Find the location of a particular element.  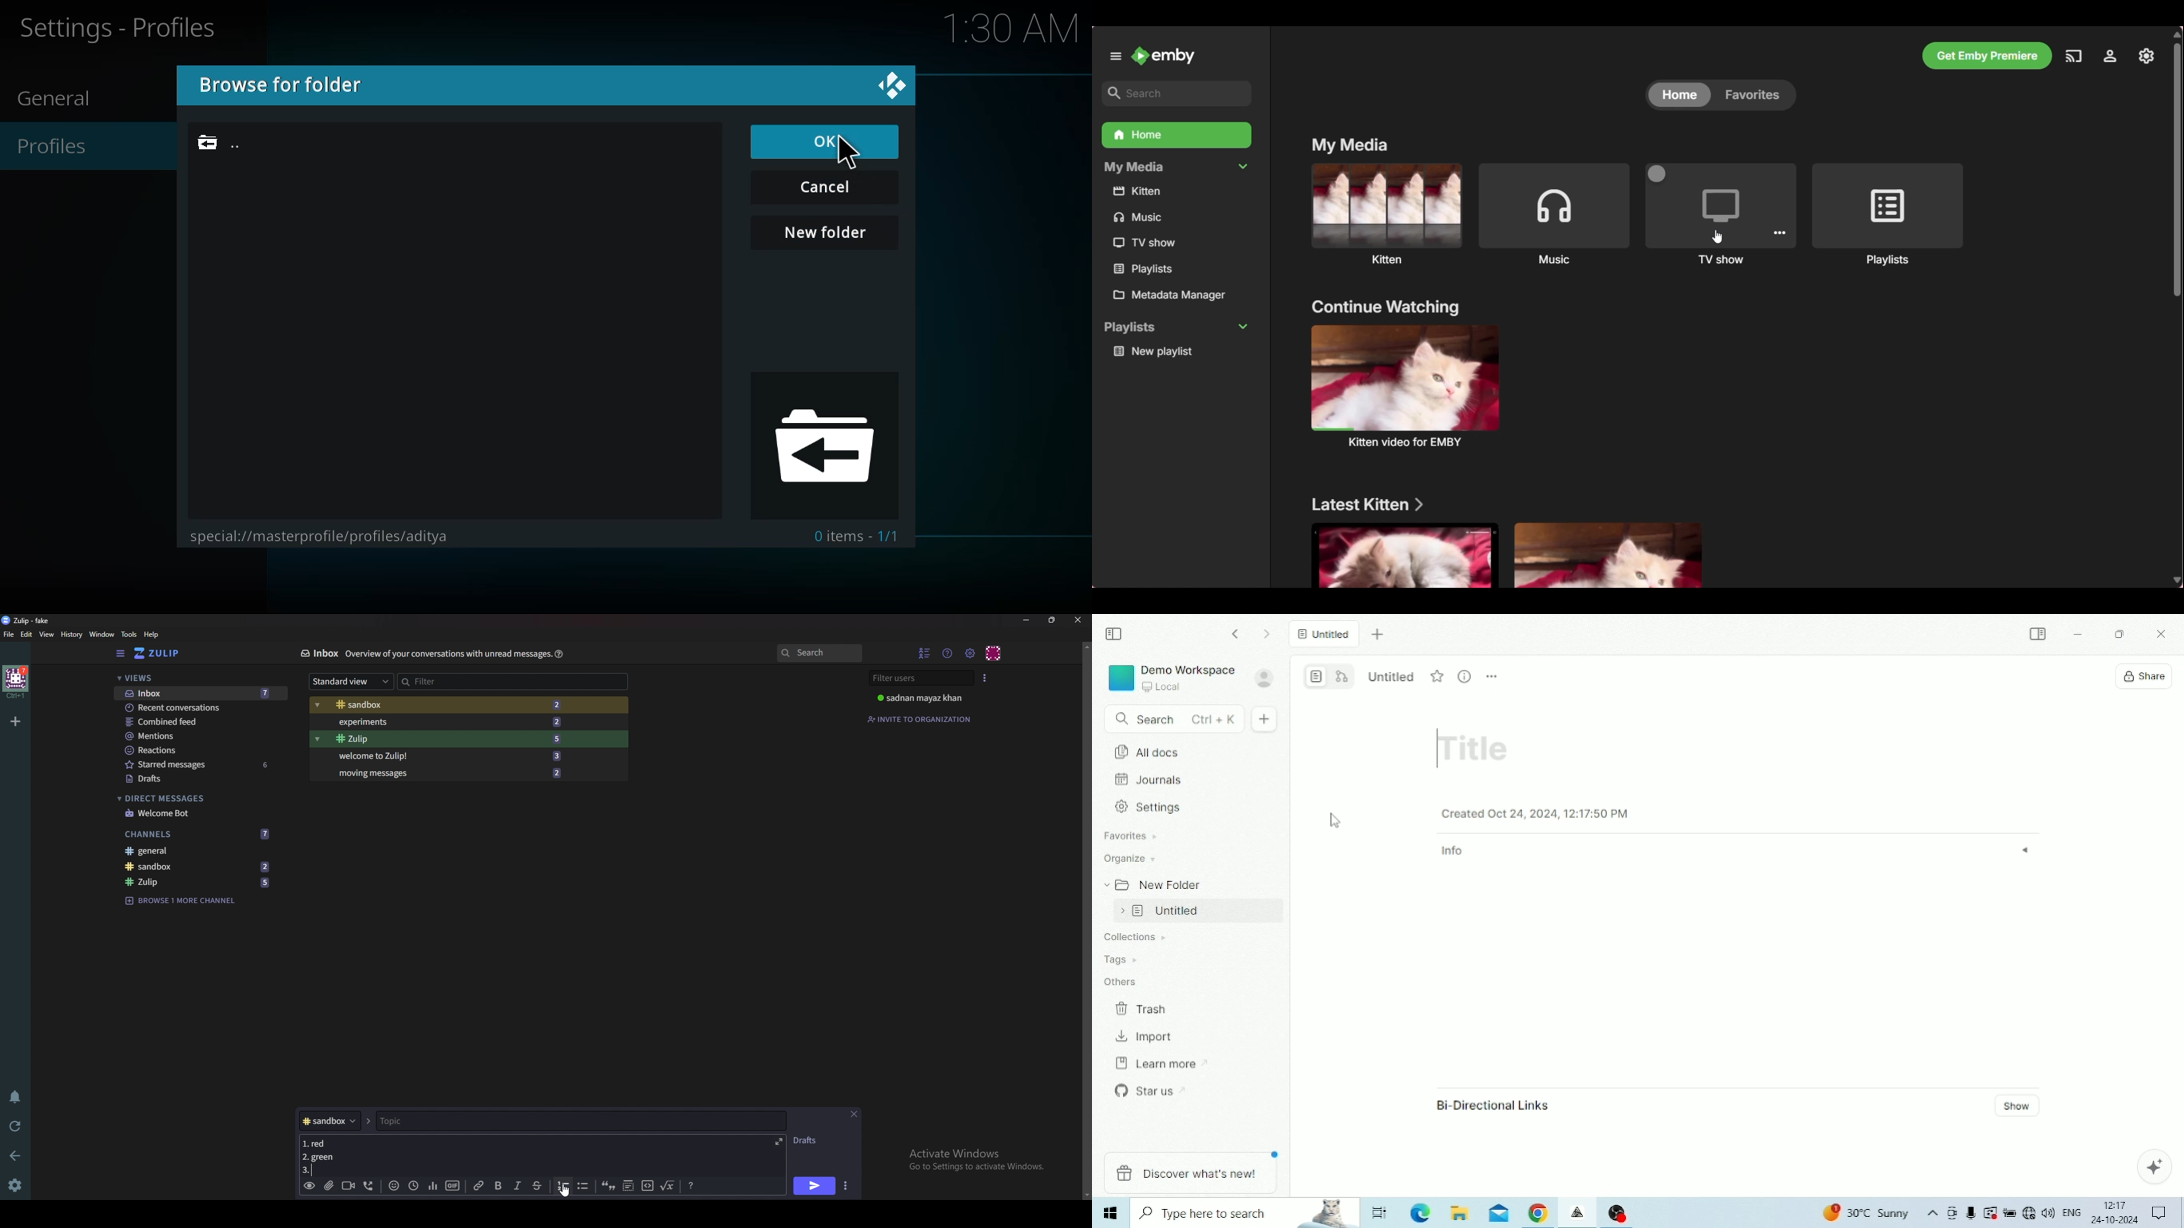

New tab is located at coordinates (1379, 635).